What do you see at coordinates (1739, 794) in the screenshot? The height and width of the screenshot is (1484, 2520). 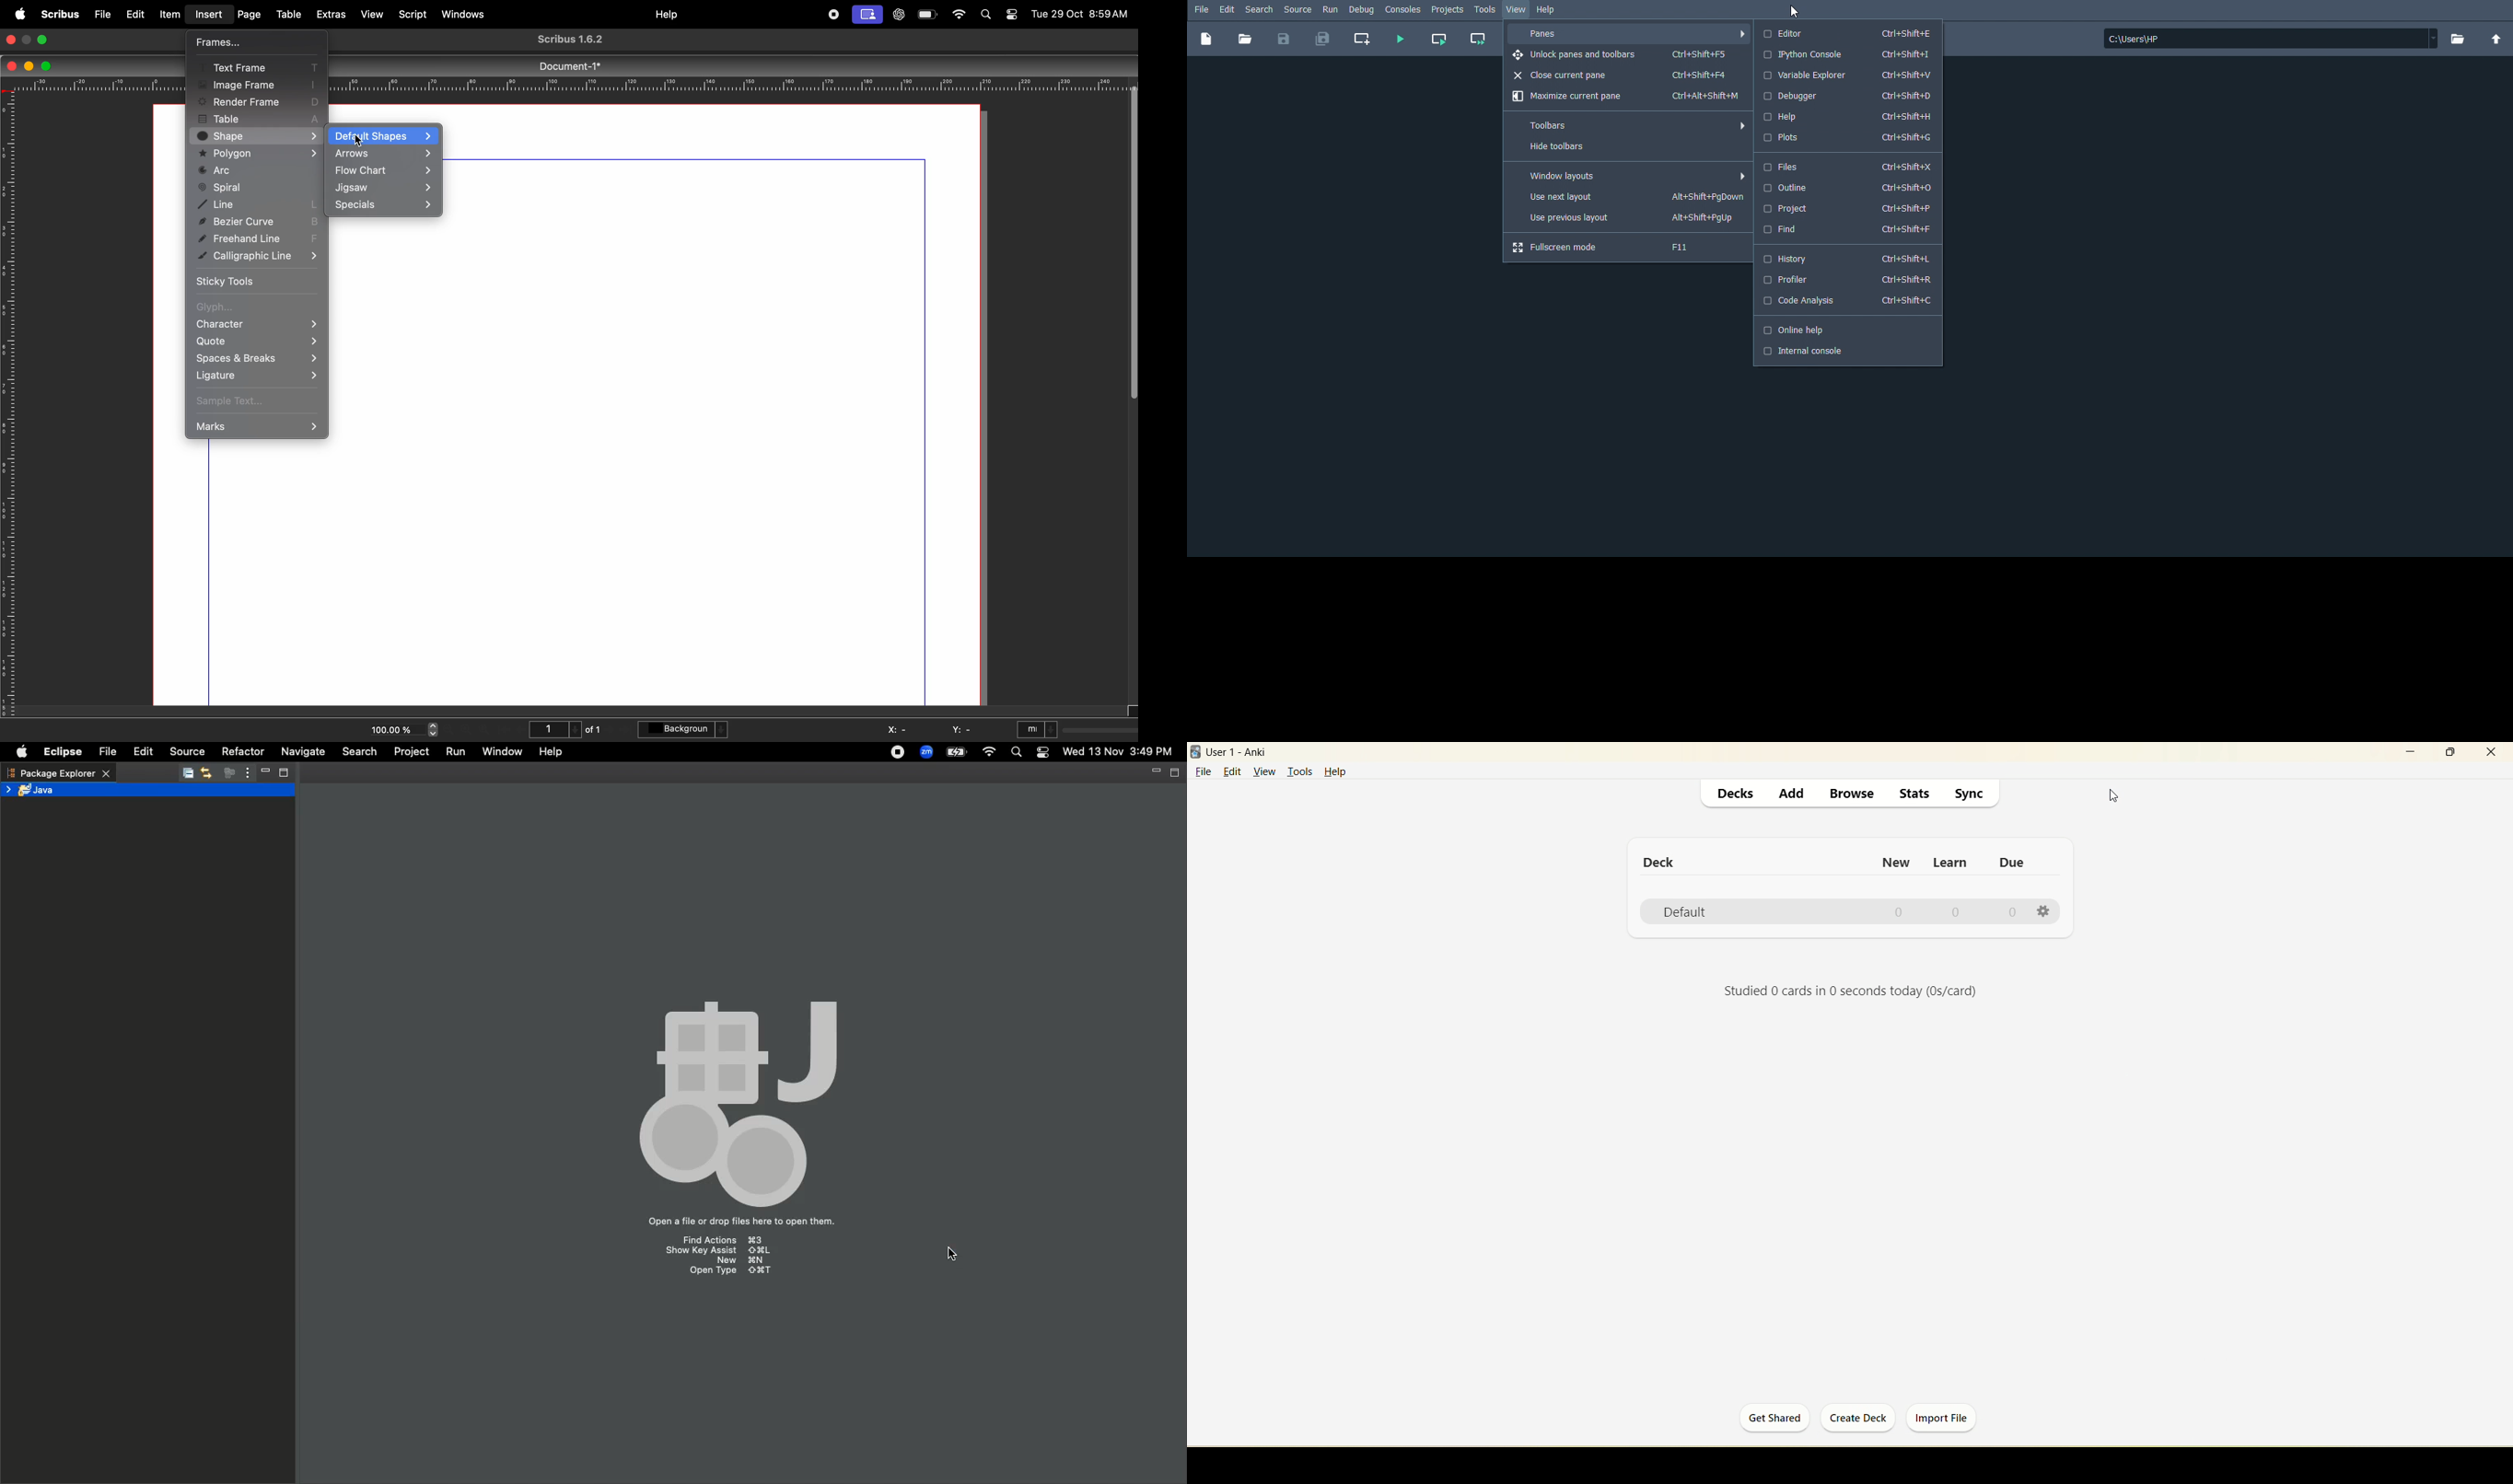 I see `decks` at bounding box center [1739, 794].